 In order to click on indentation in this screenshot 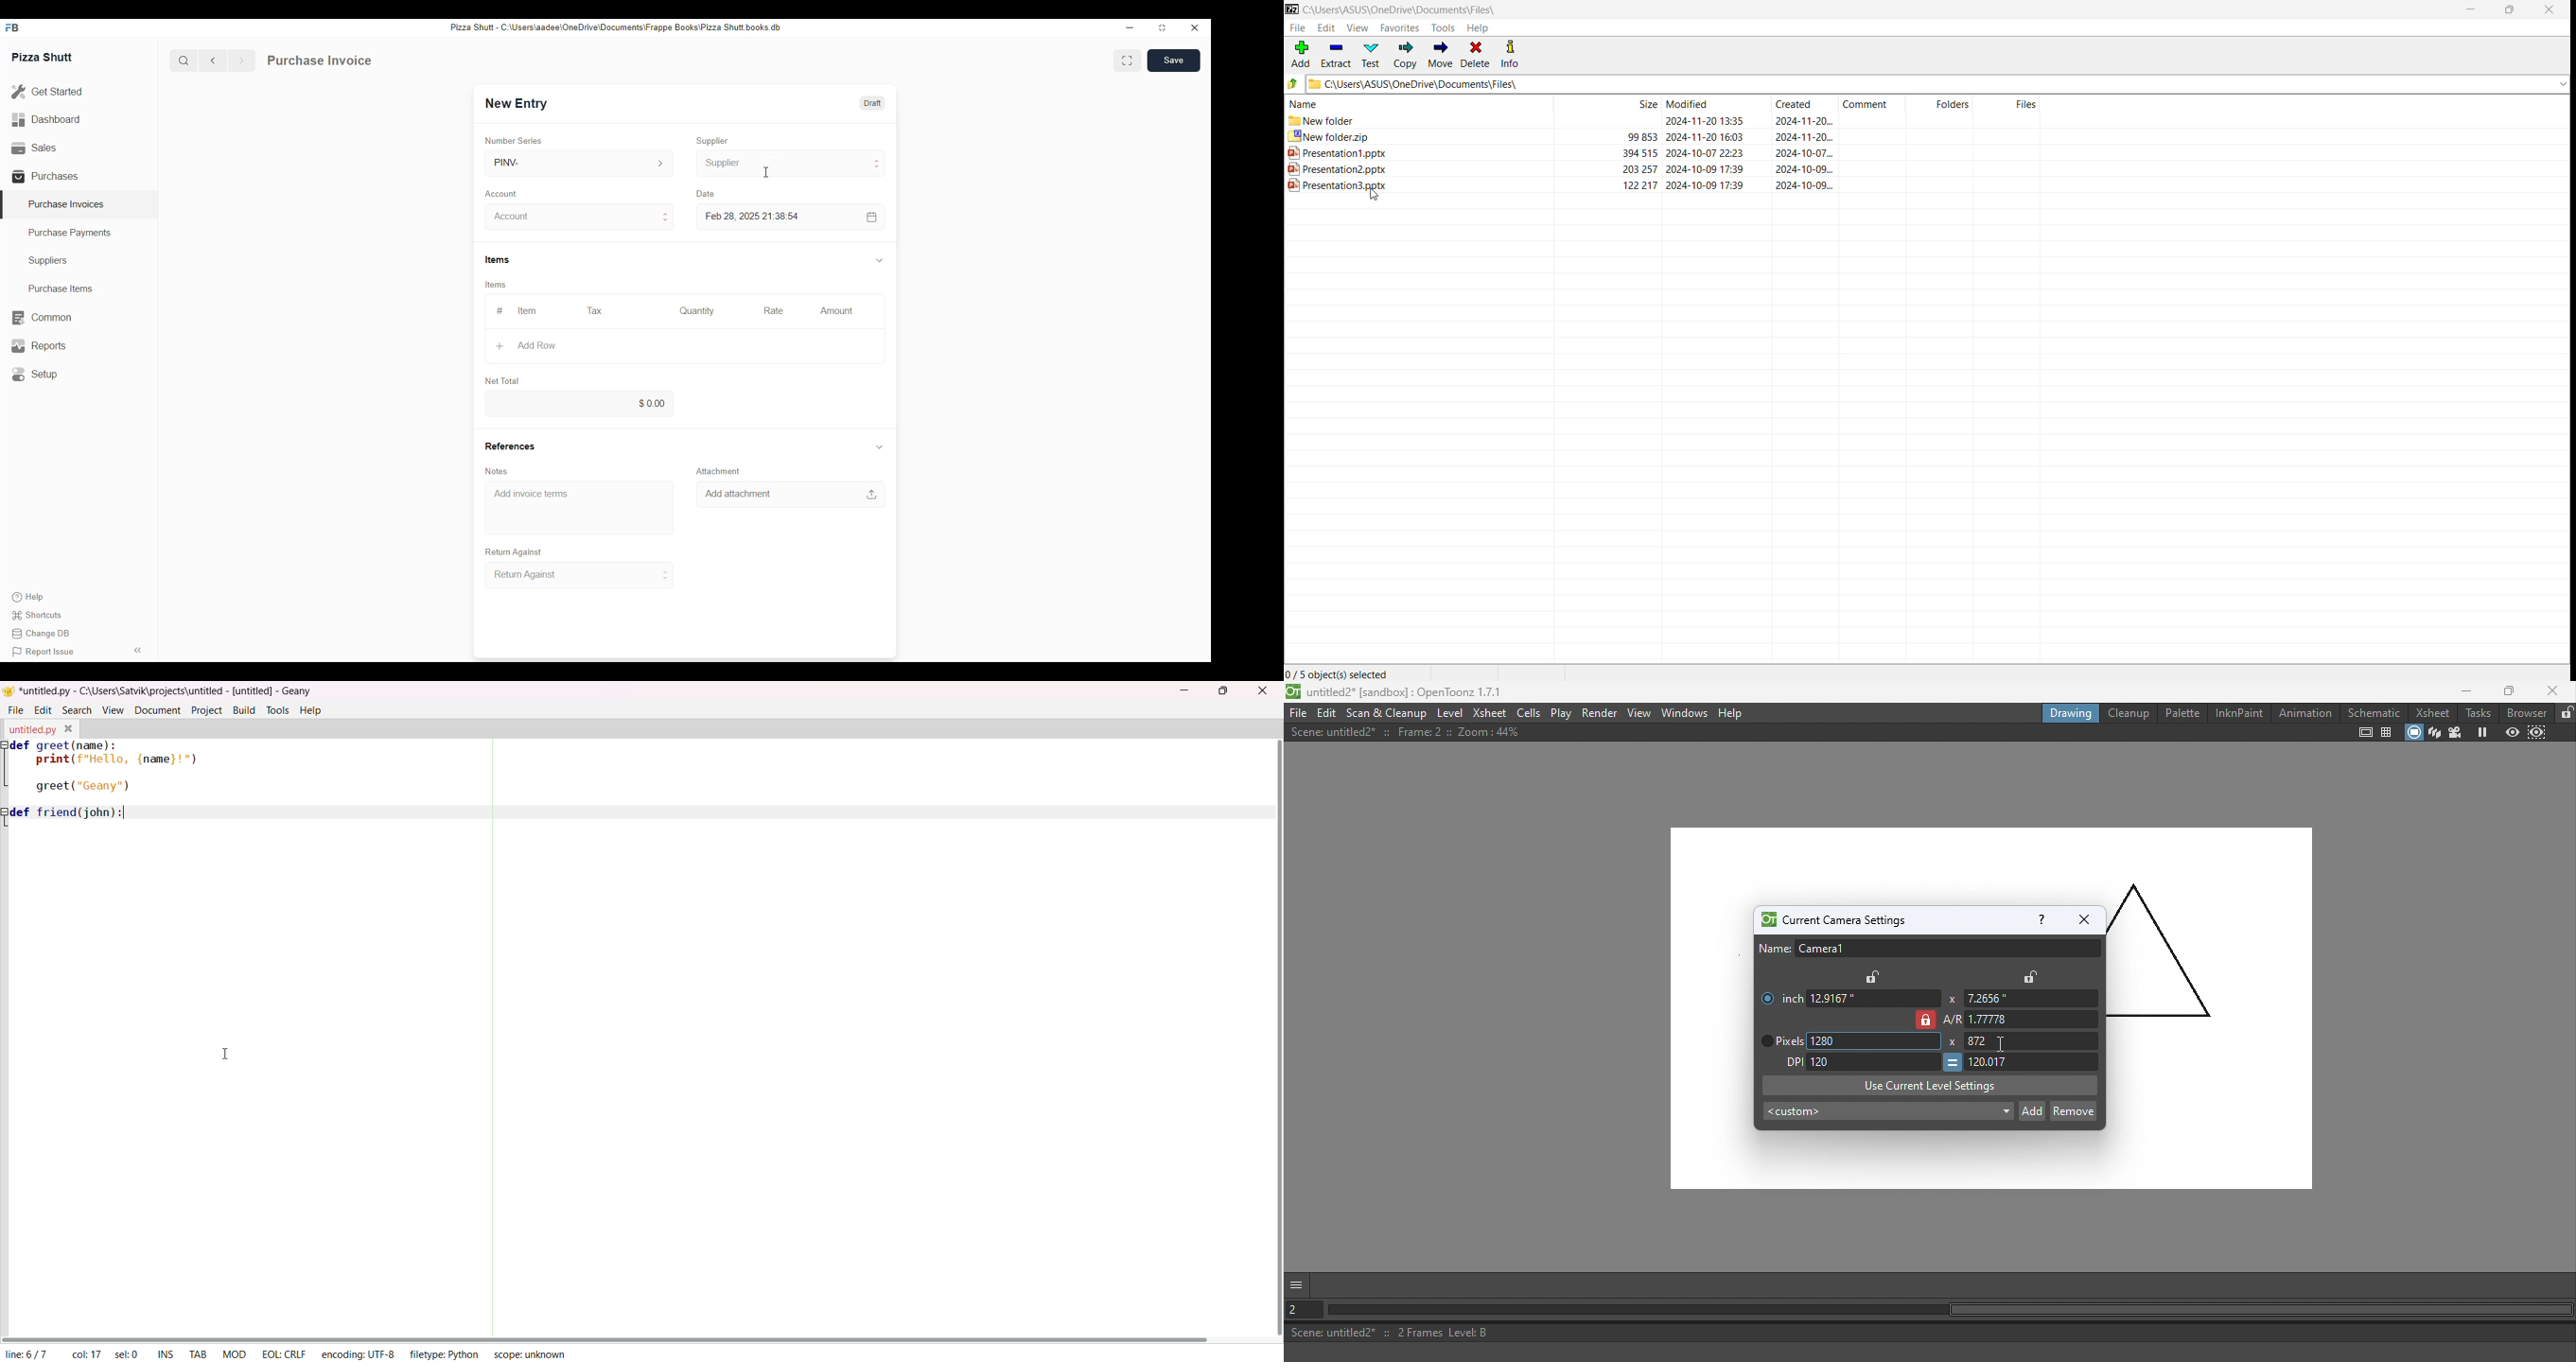, I will do `click(9, 771)`.